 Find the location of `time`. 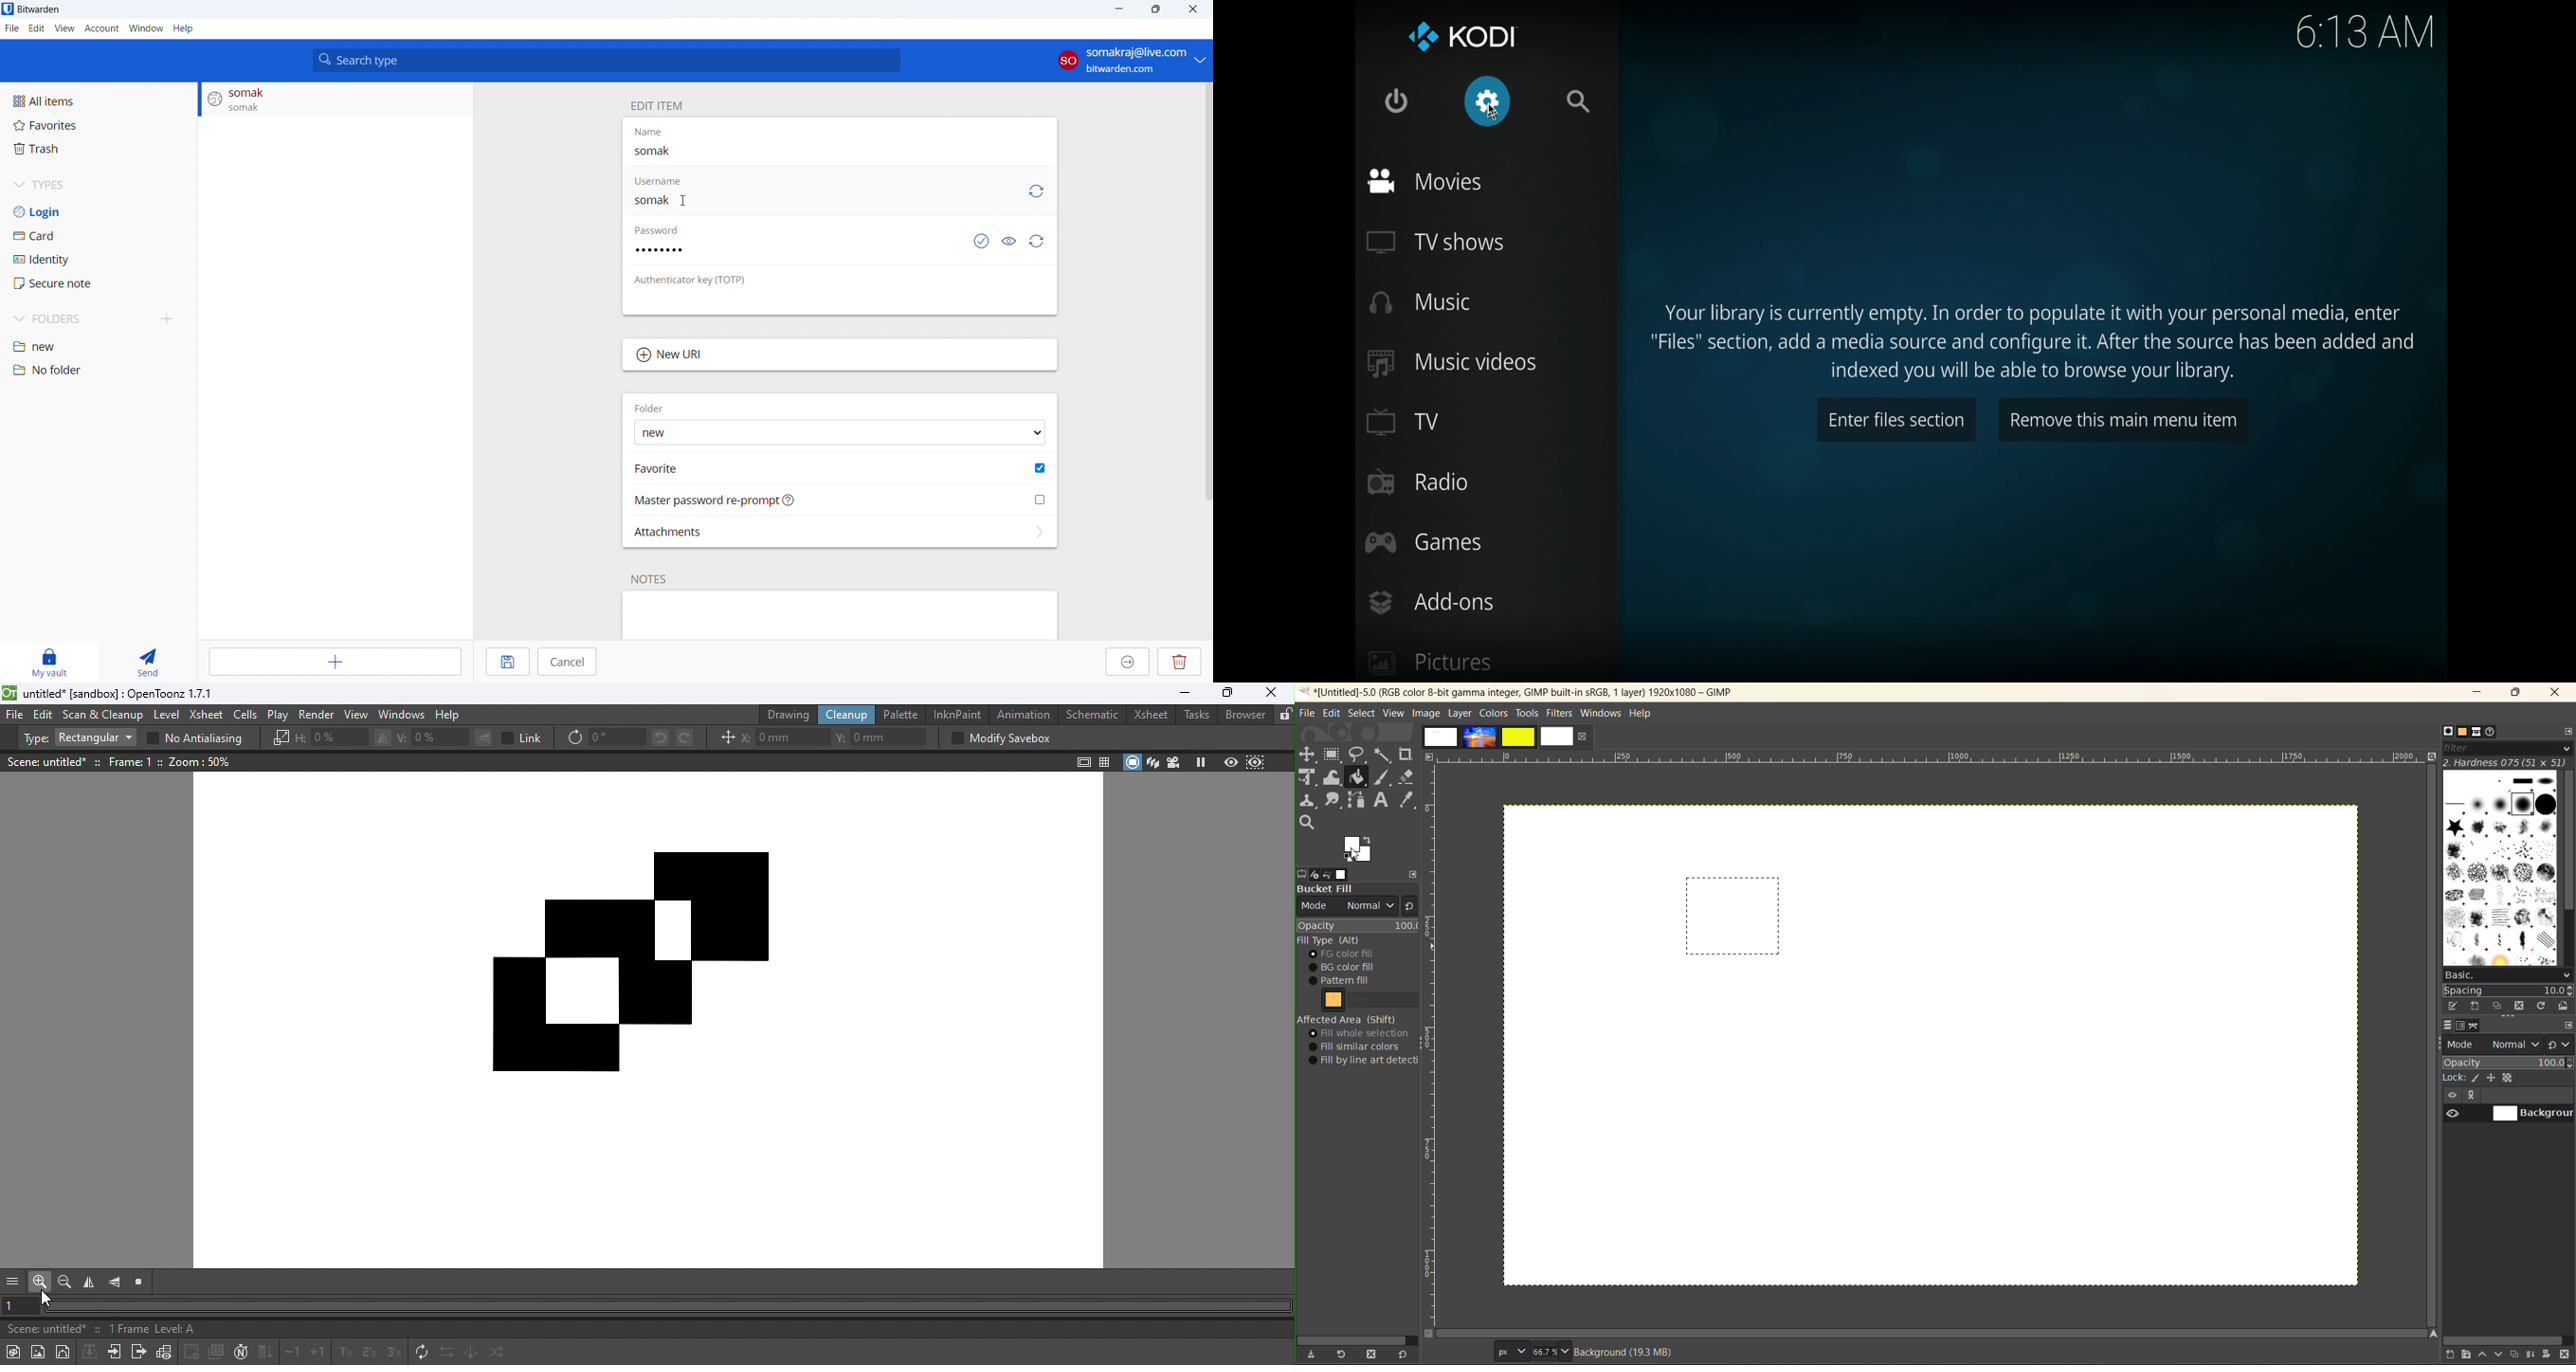

time is located at coordinates (2364, 33).